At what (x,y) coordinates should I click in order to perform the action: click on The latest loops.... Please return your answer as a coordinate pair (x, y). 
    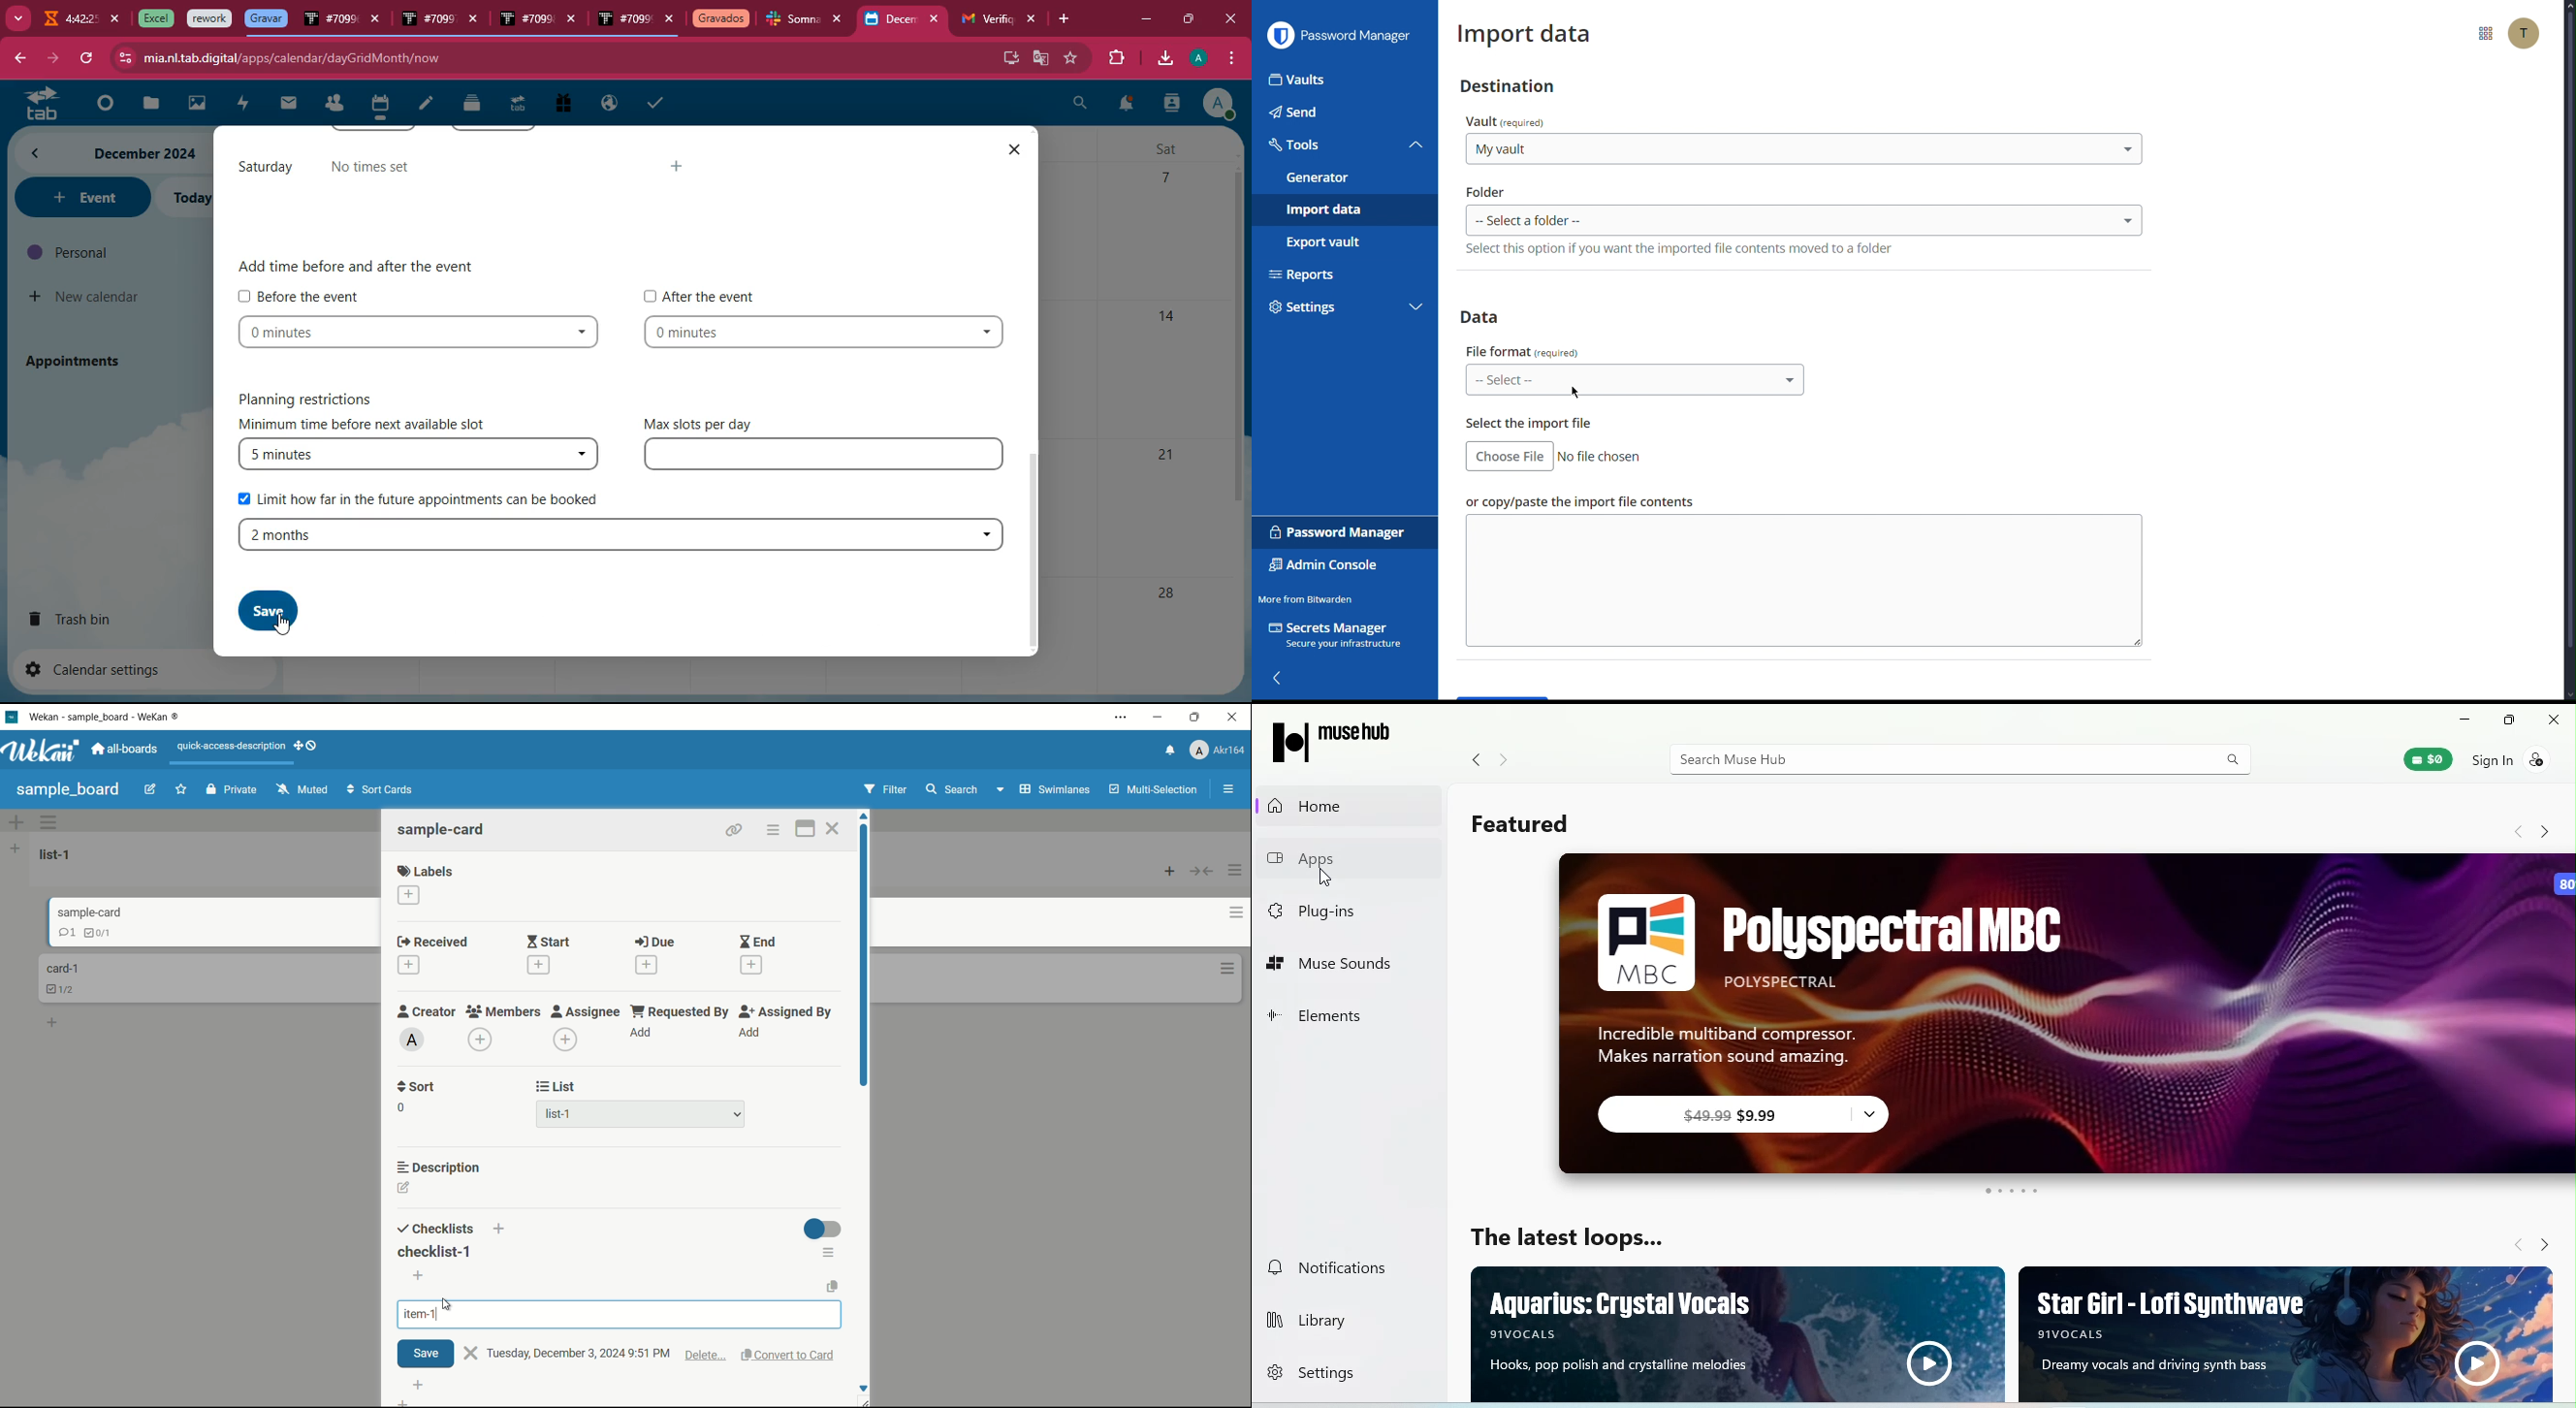
    Looking at the image, I should click on (1565, 1239).